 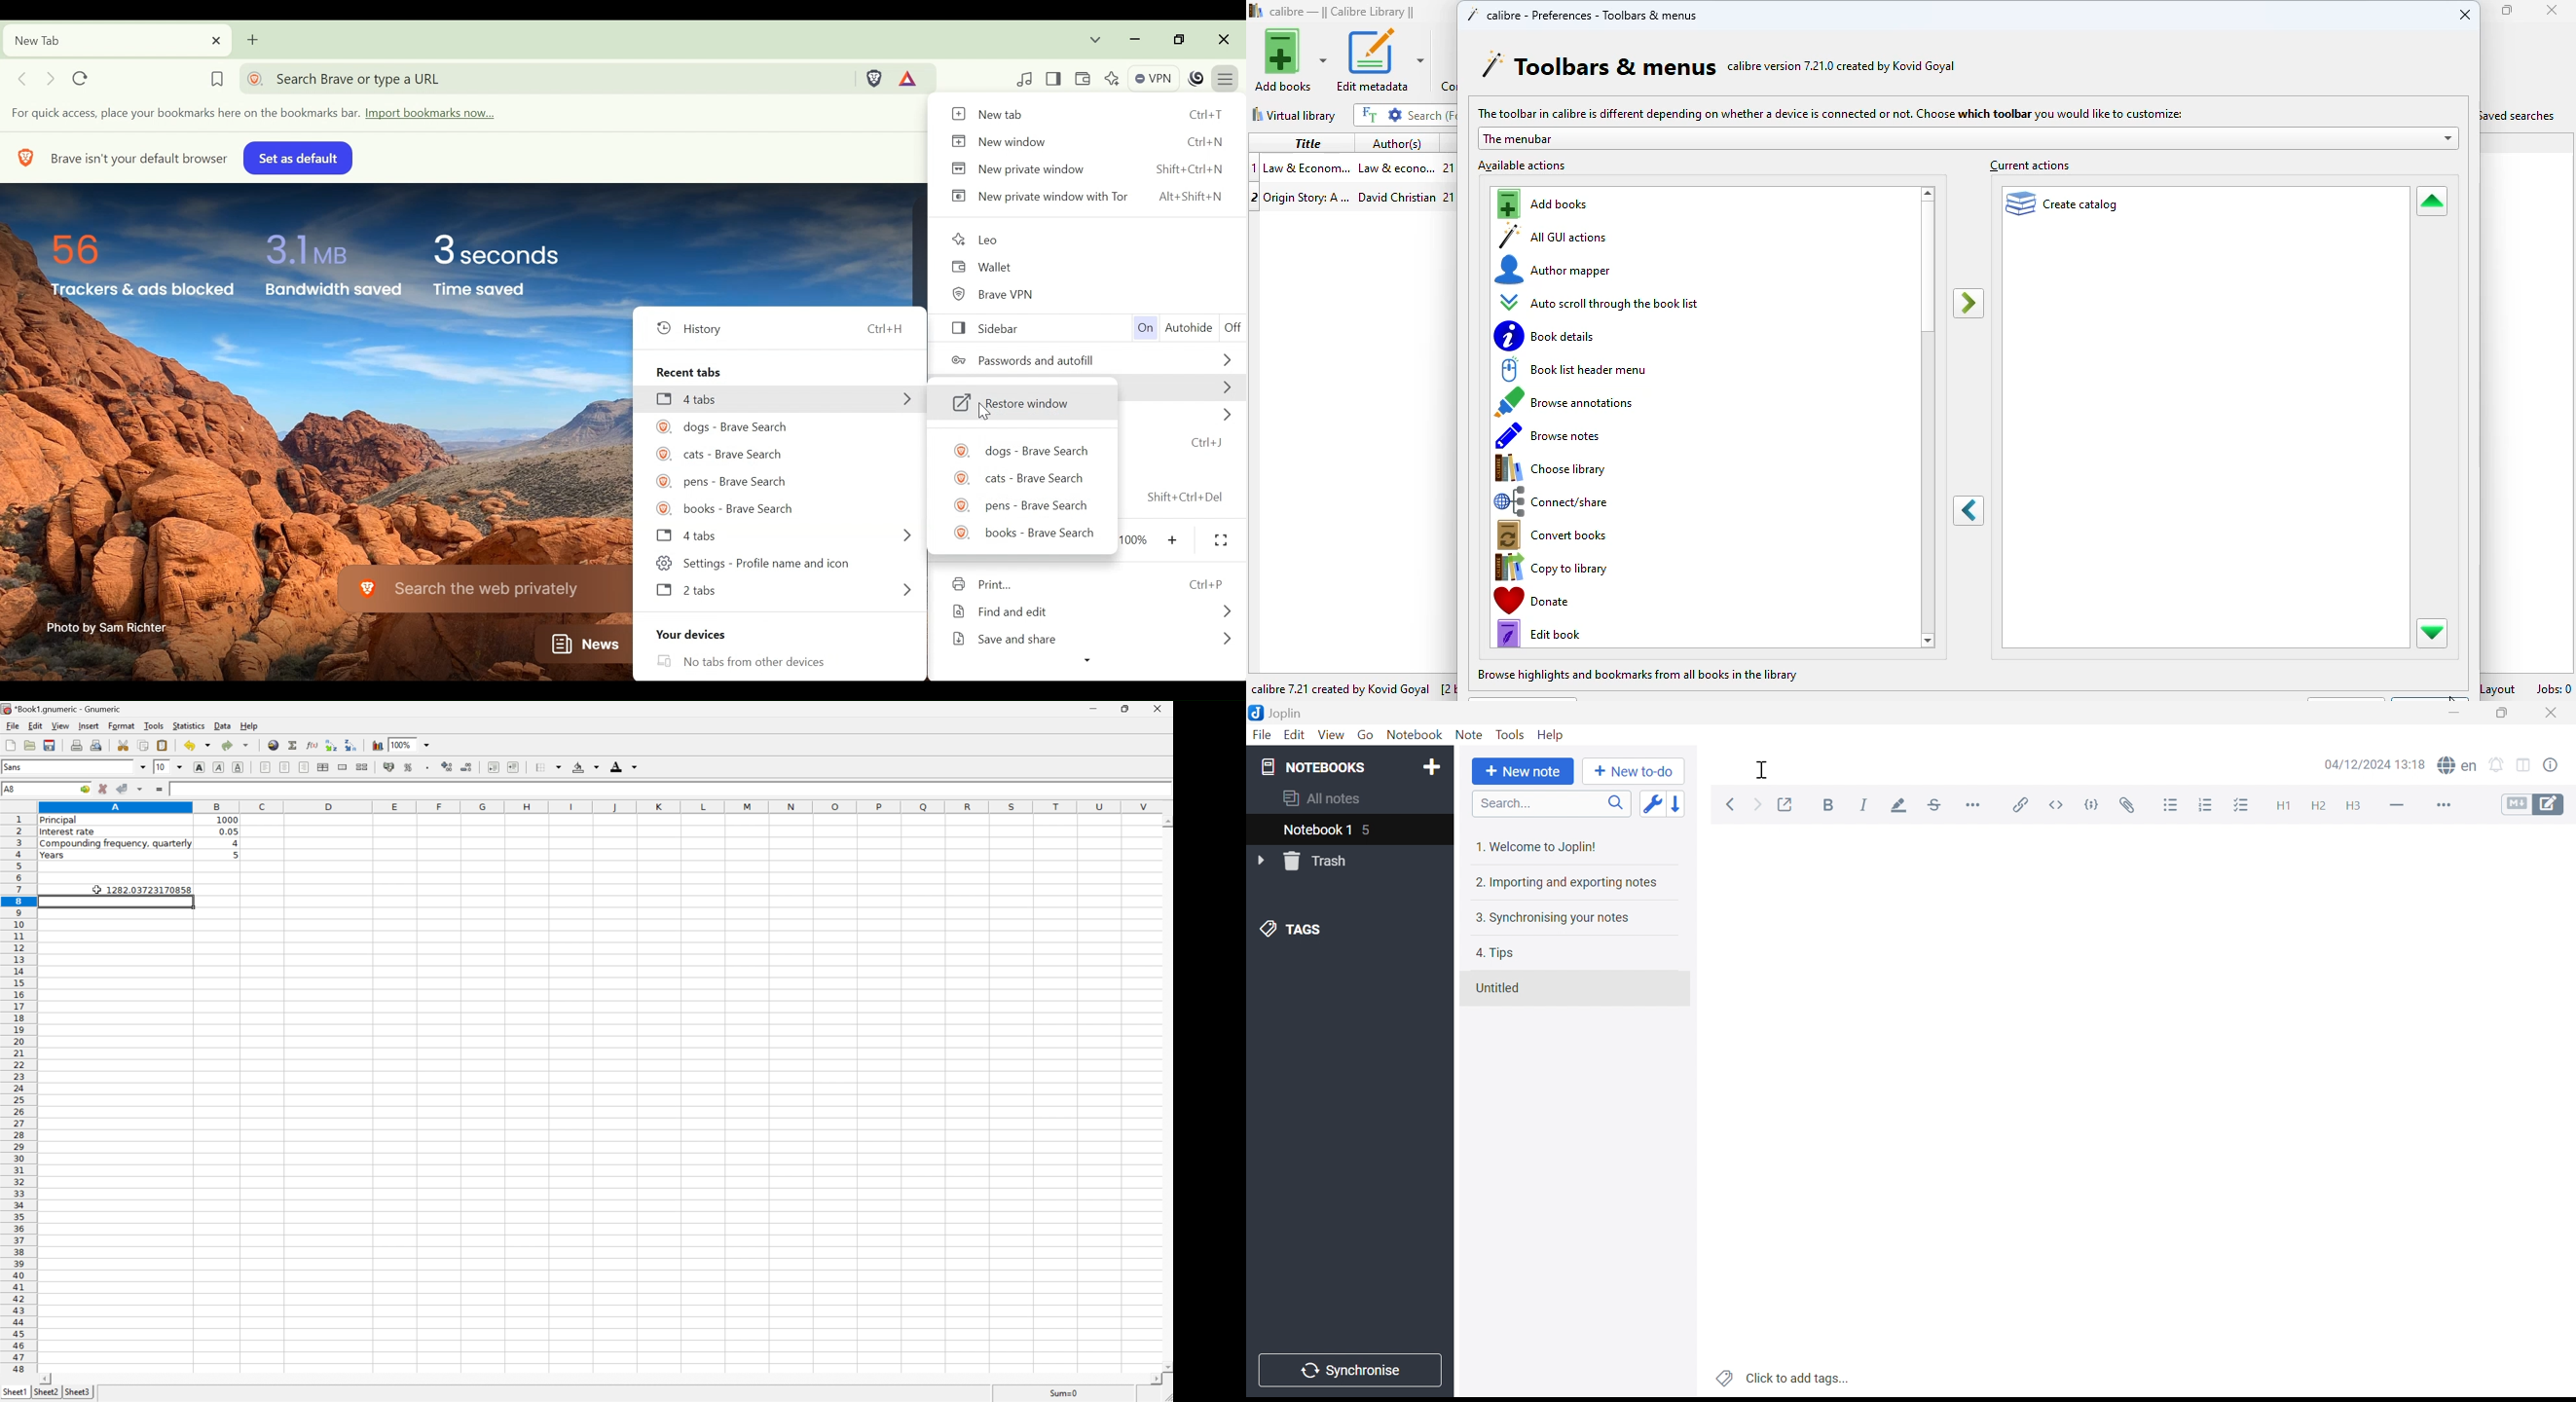 I want to click on Cursor, so click(x=1761, y=770).